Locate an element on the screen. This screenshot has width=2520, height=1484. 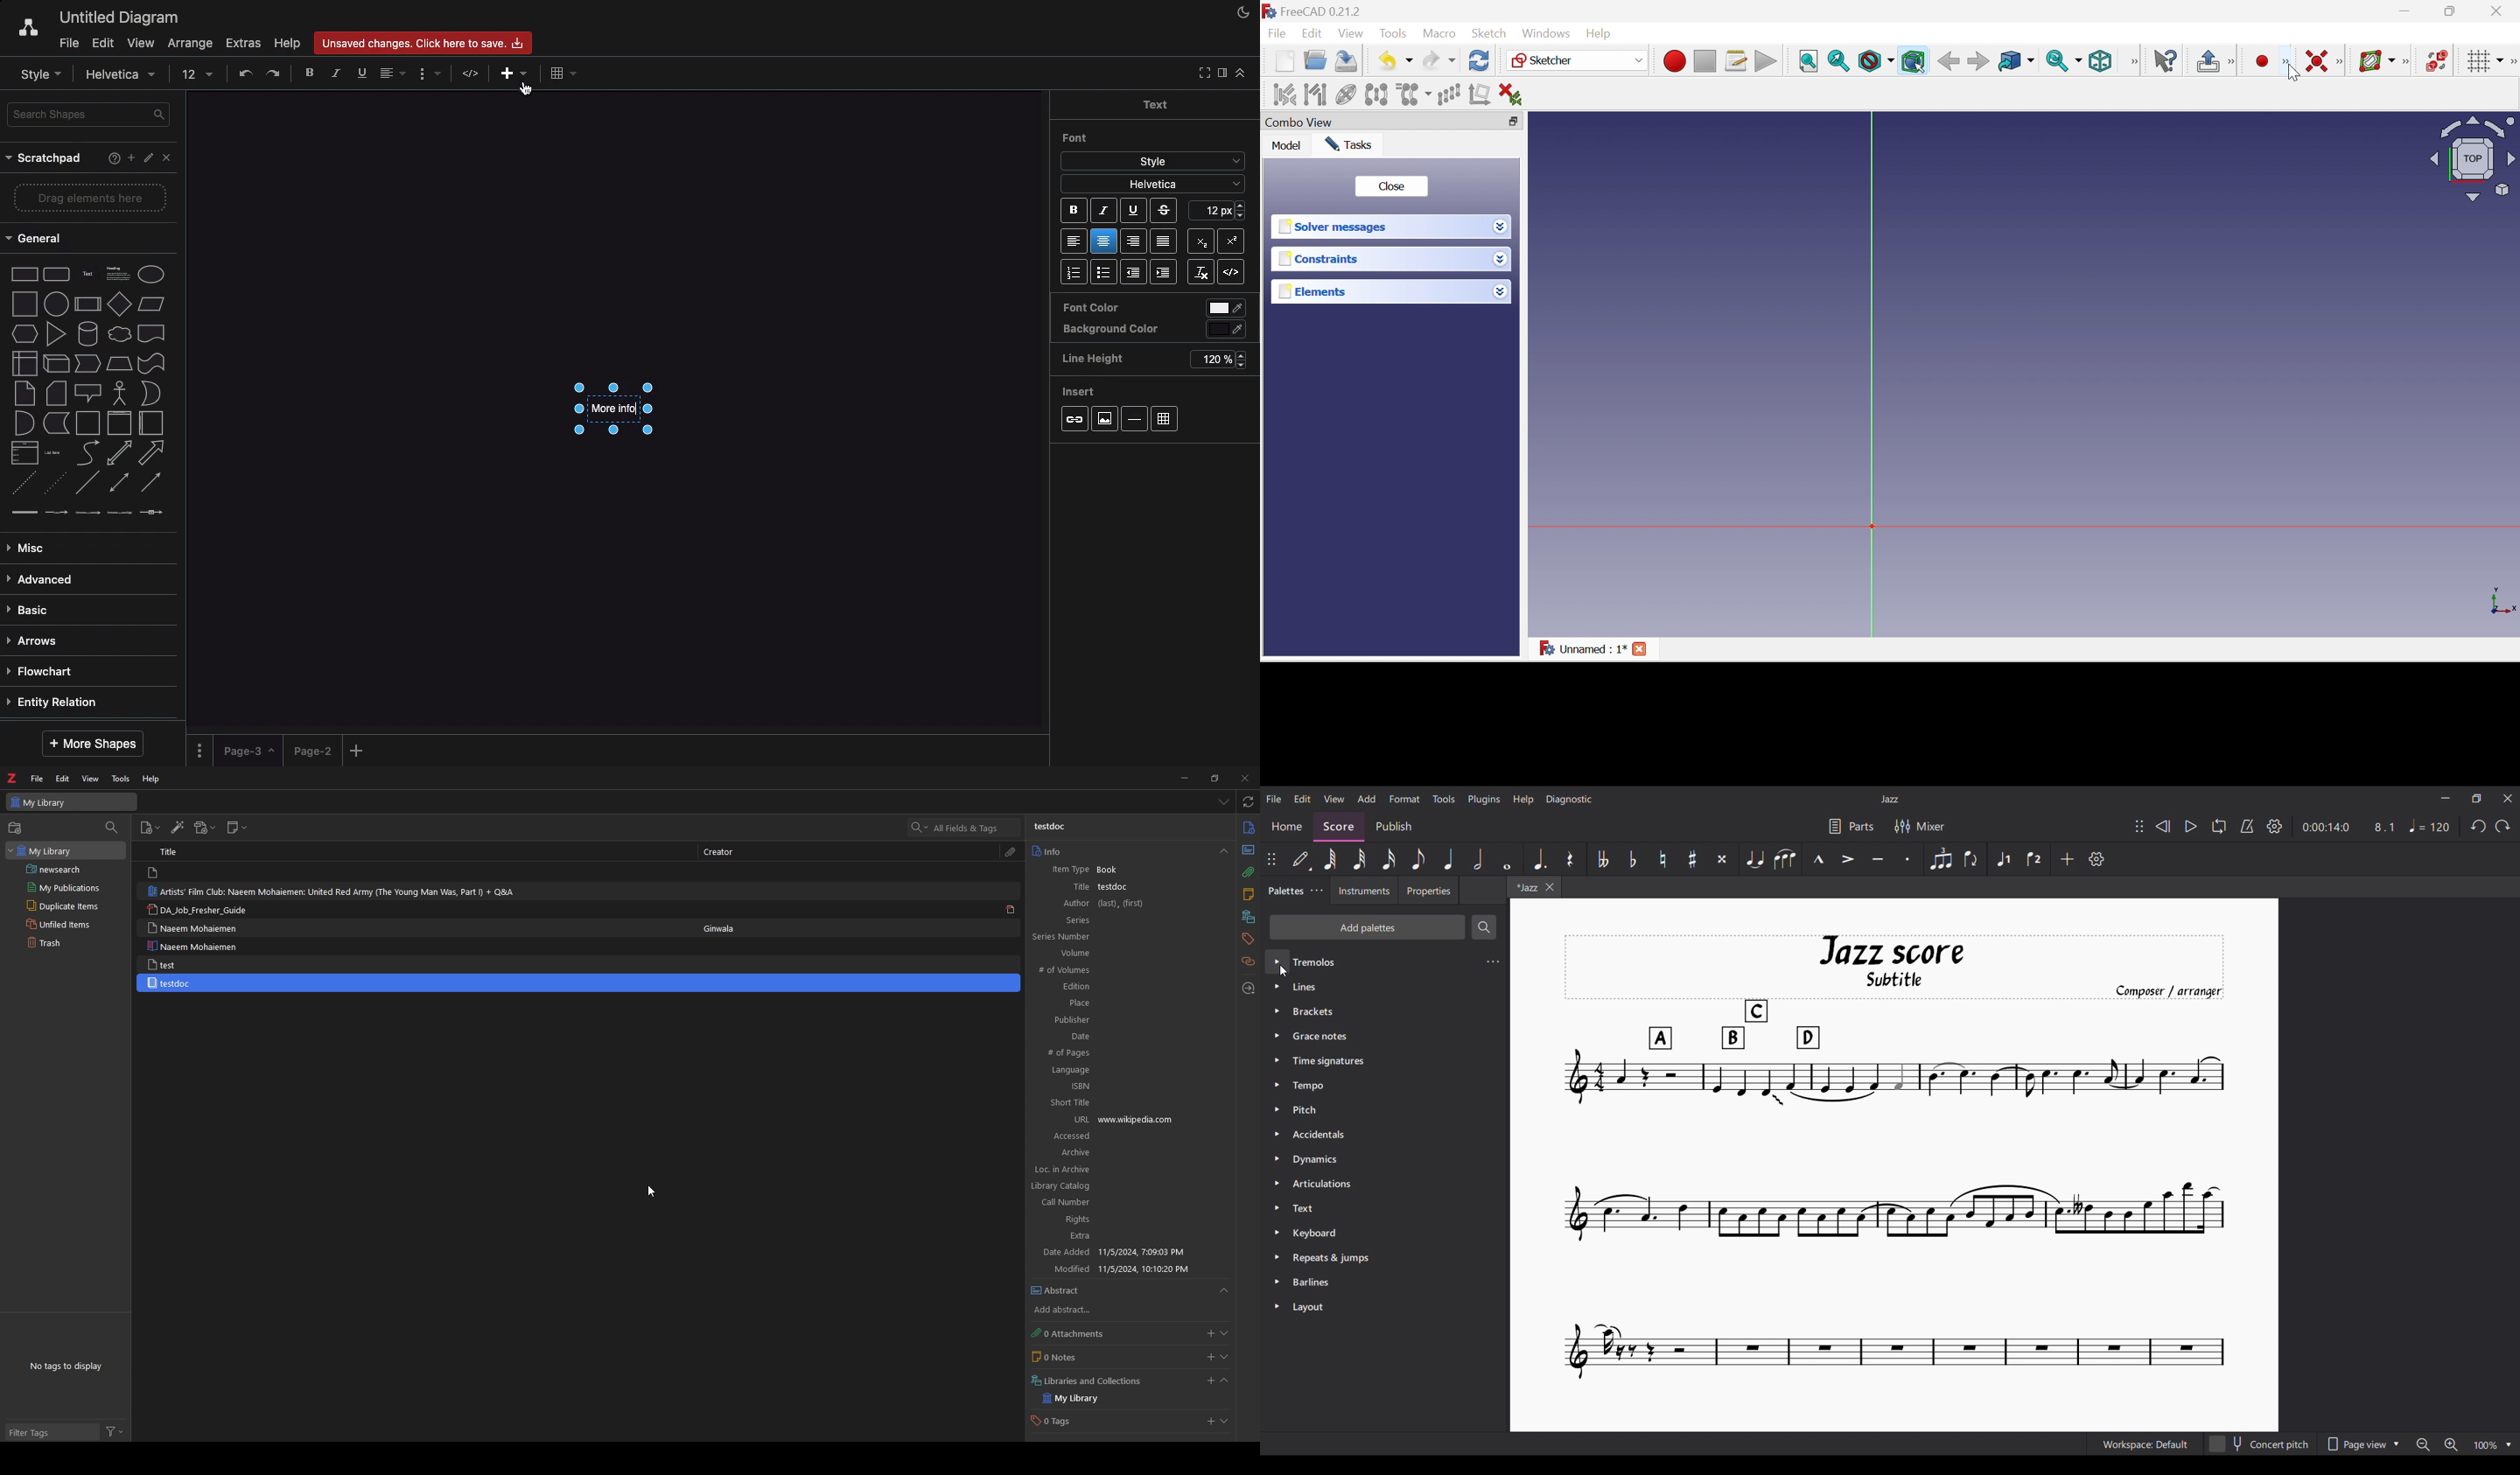
callout is located at coordinates (88, 394).